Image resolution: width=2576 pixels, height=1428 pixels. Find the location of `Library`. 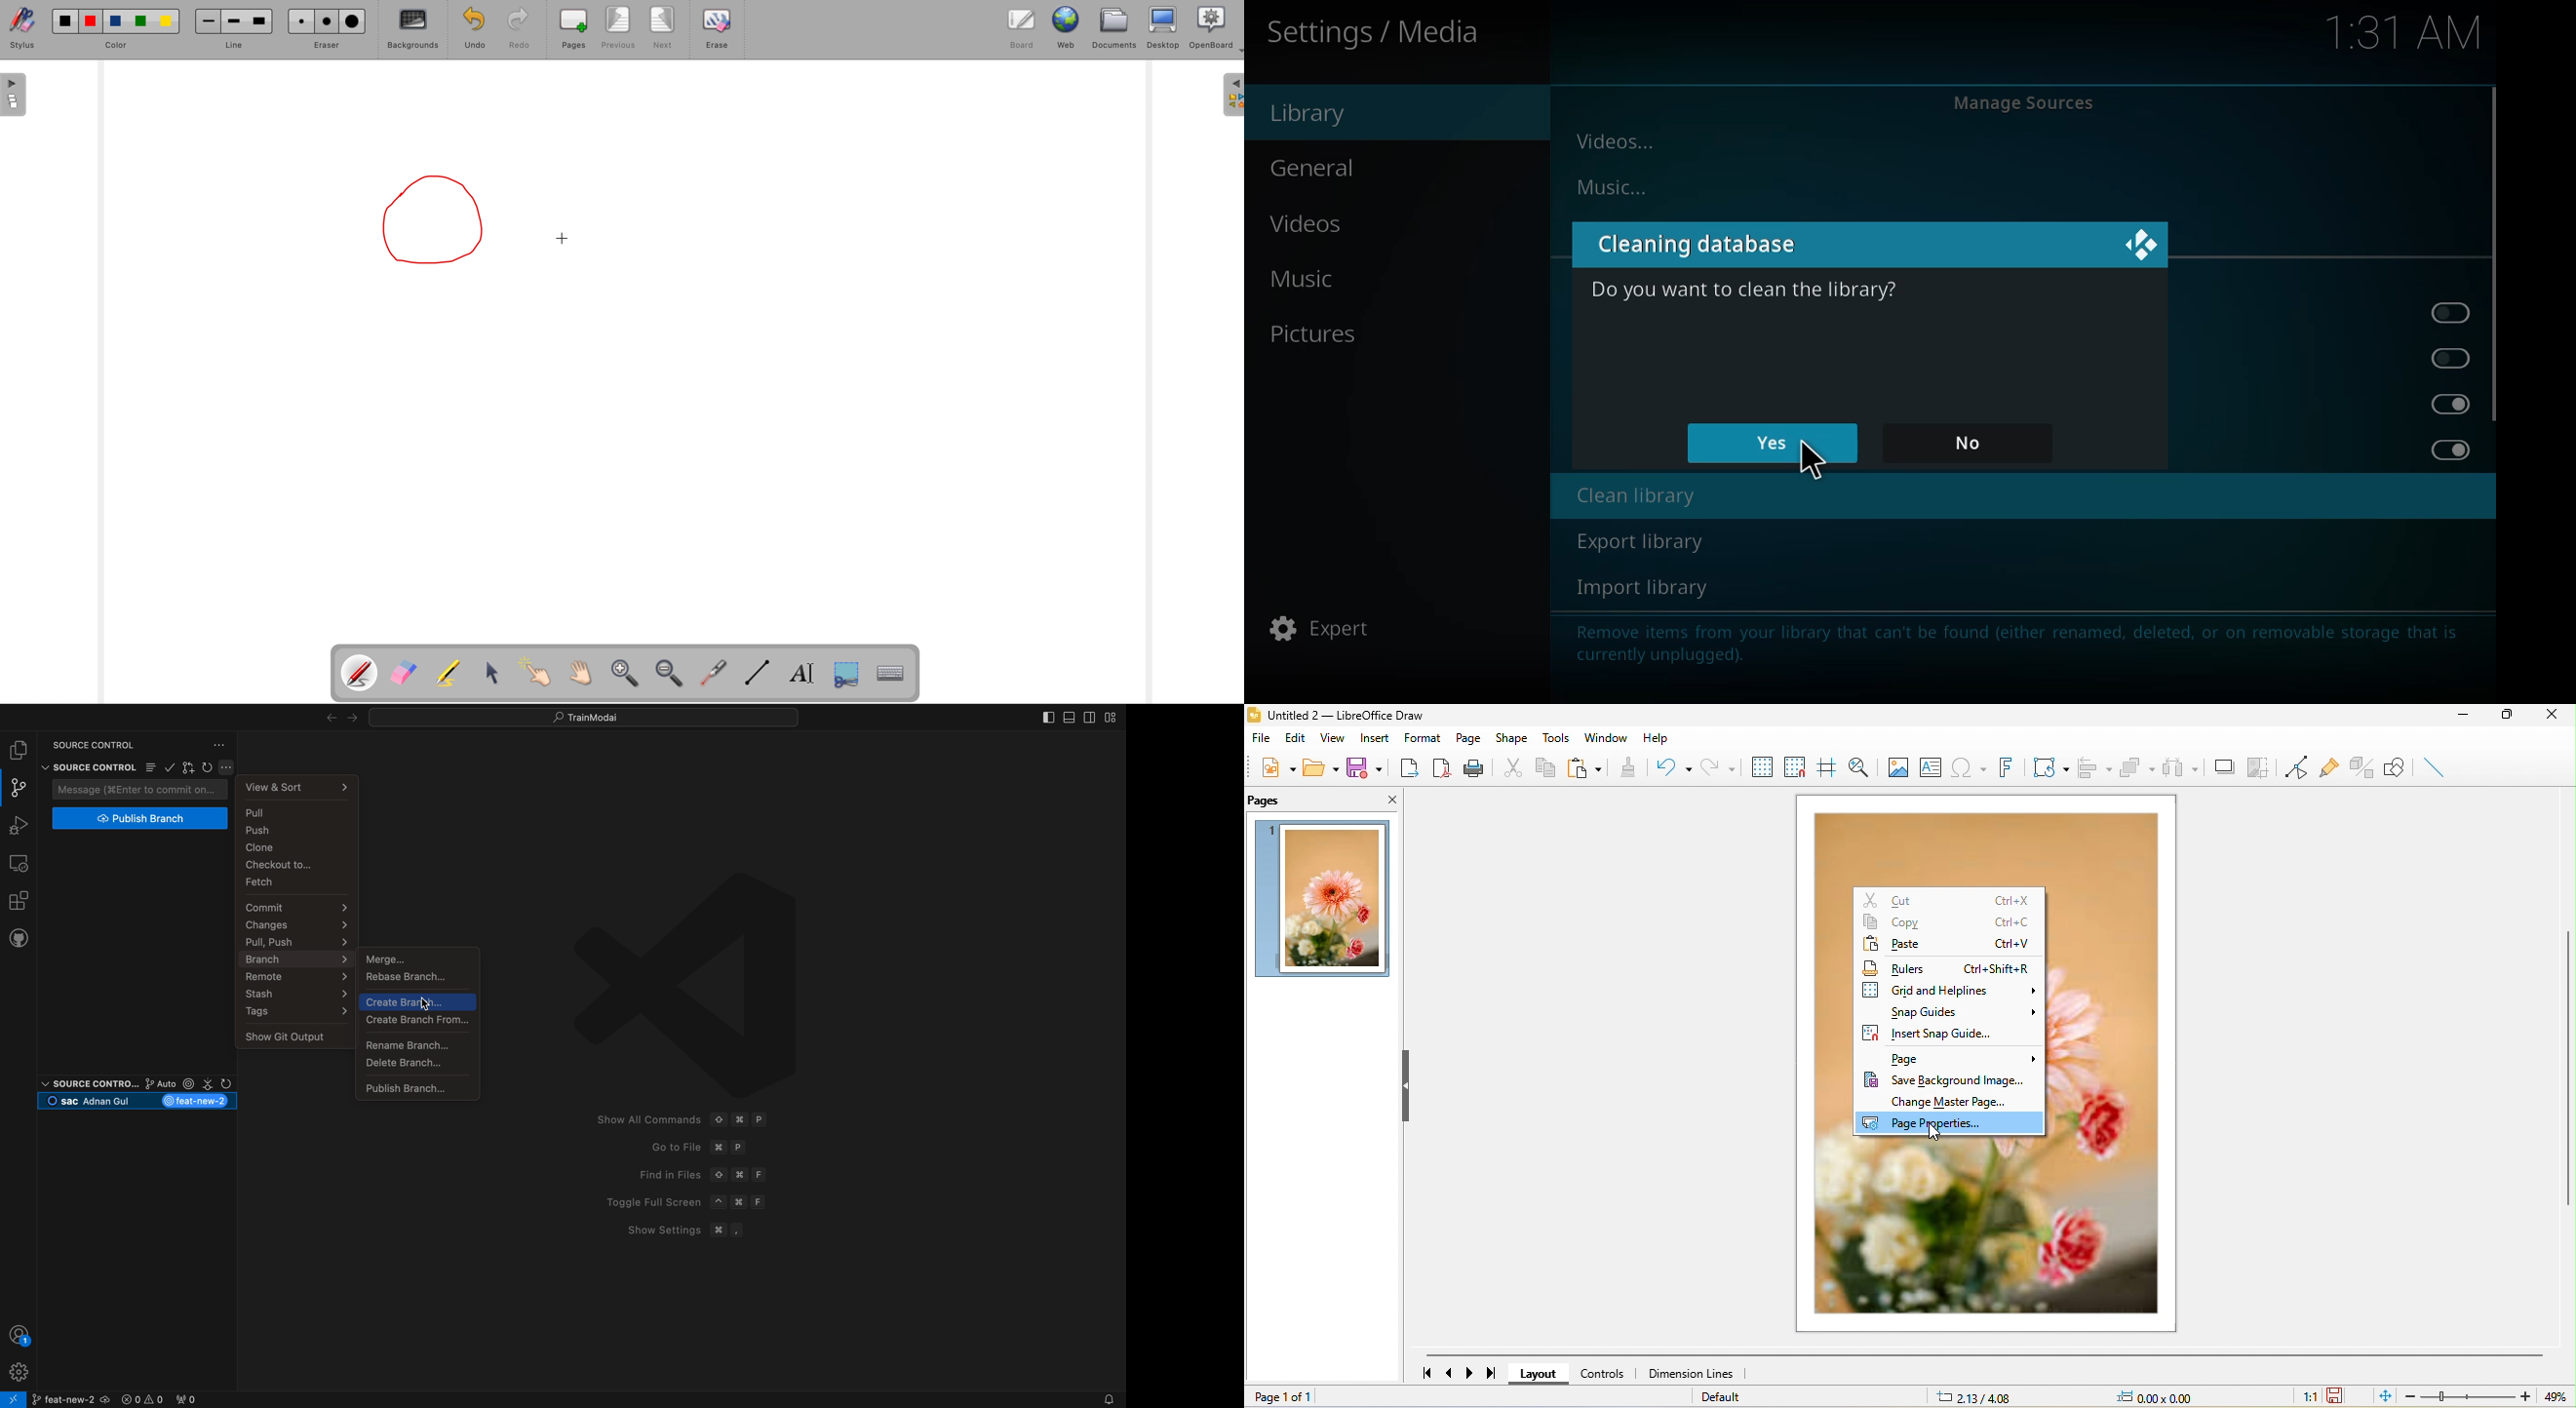

Library is located at coordinates (1315, 118).